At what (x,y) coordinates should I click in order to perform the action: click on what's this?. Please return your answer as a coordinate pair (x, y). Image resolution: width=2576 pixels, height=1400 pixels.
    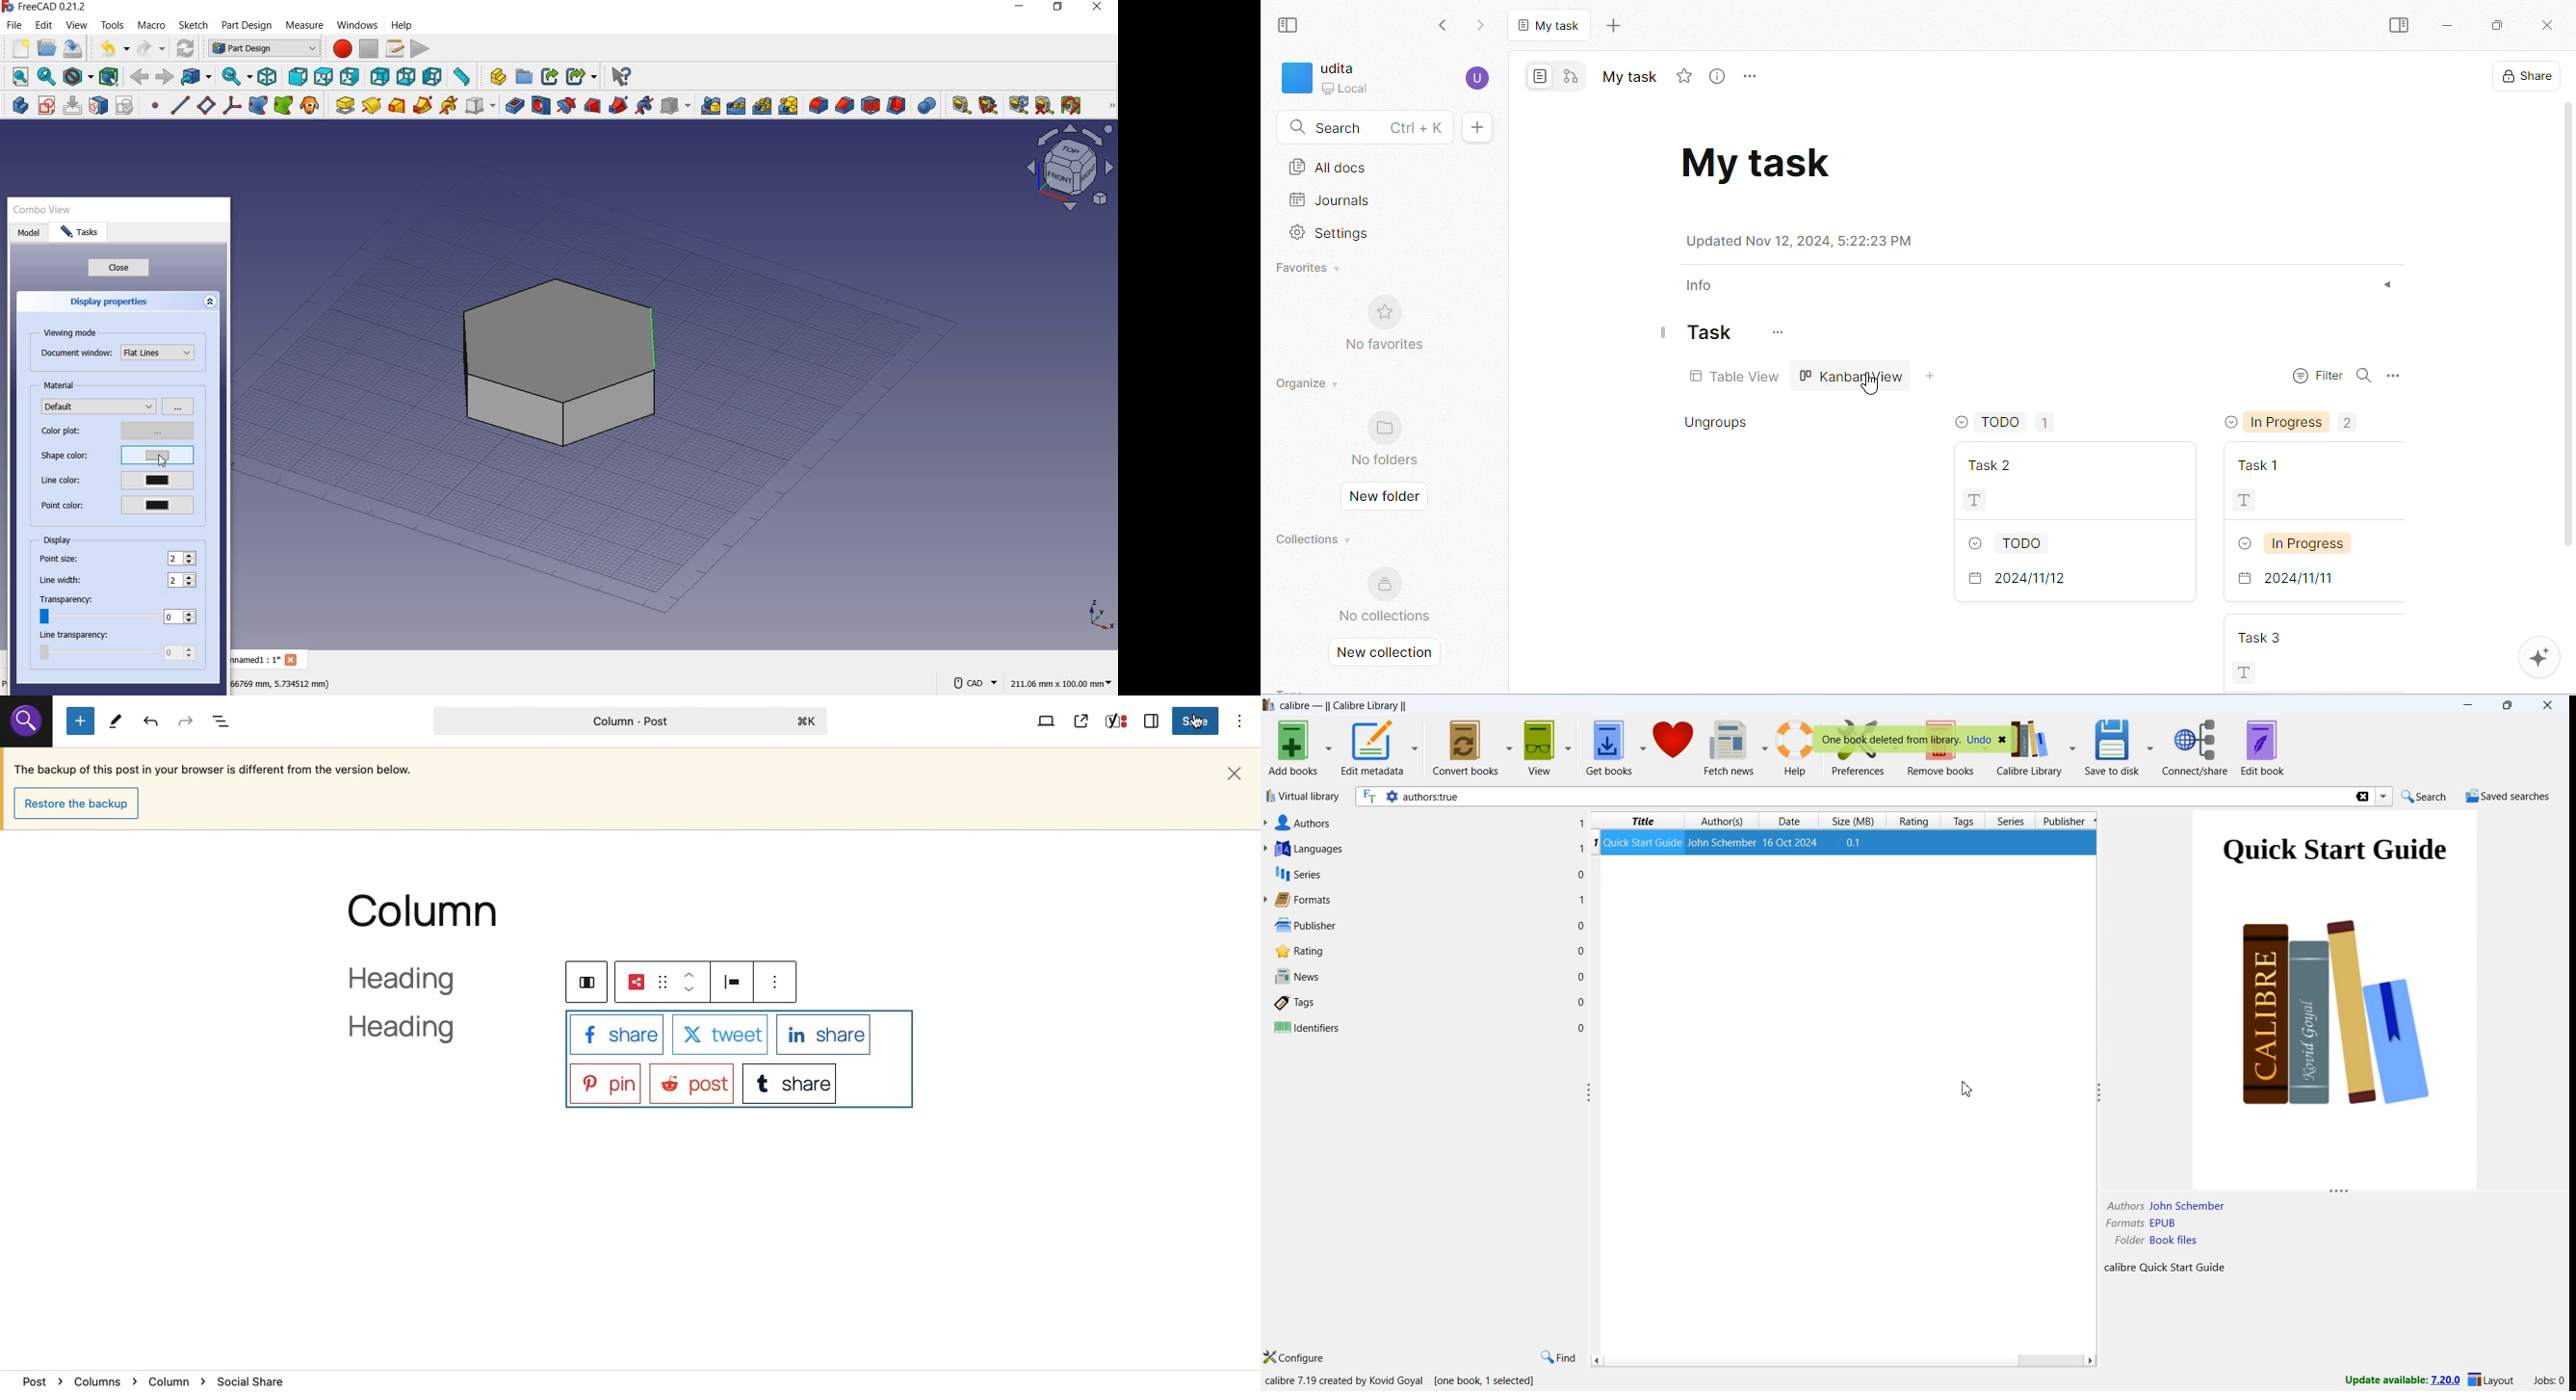
    Looking at the image, I should click on (621, 77).